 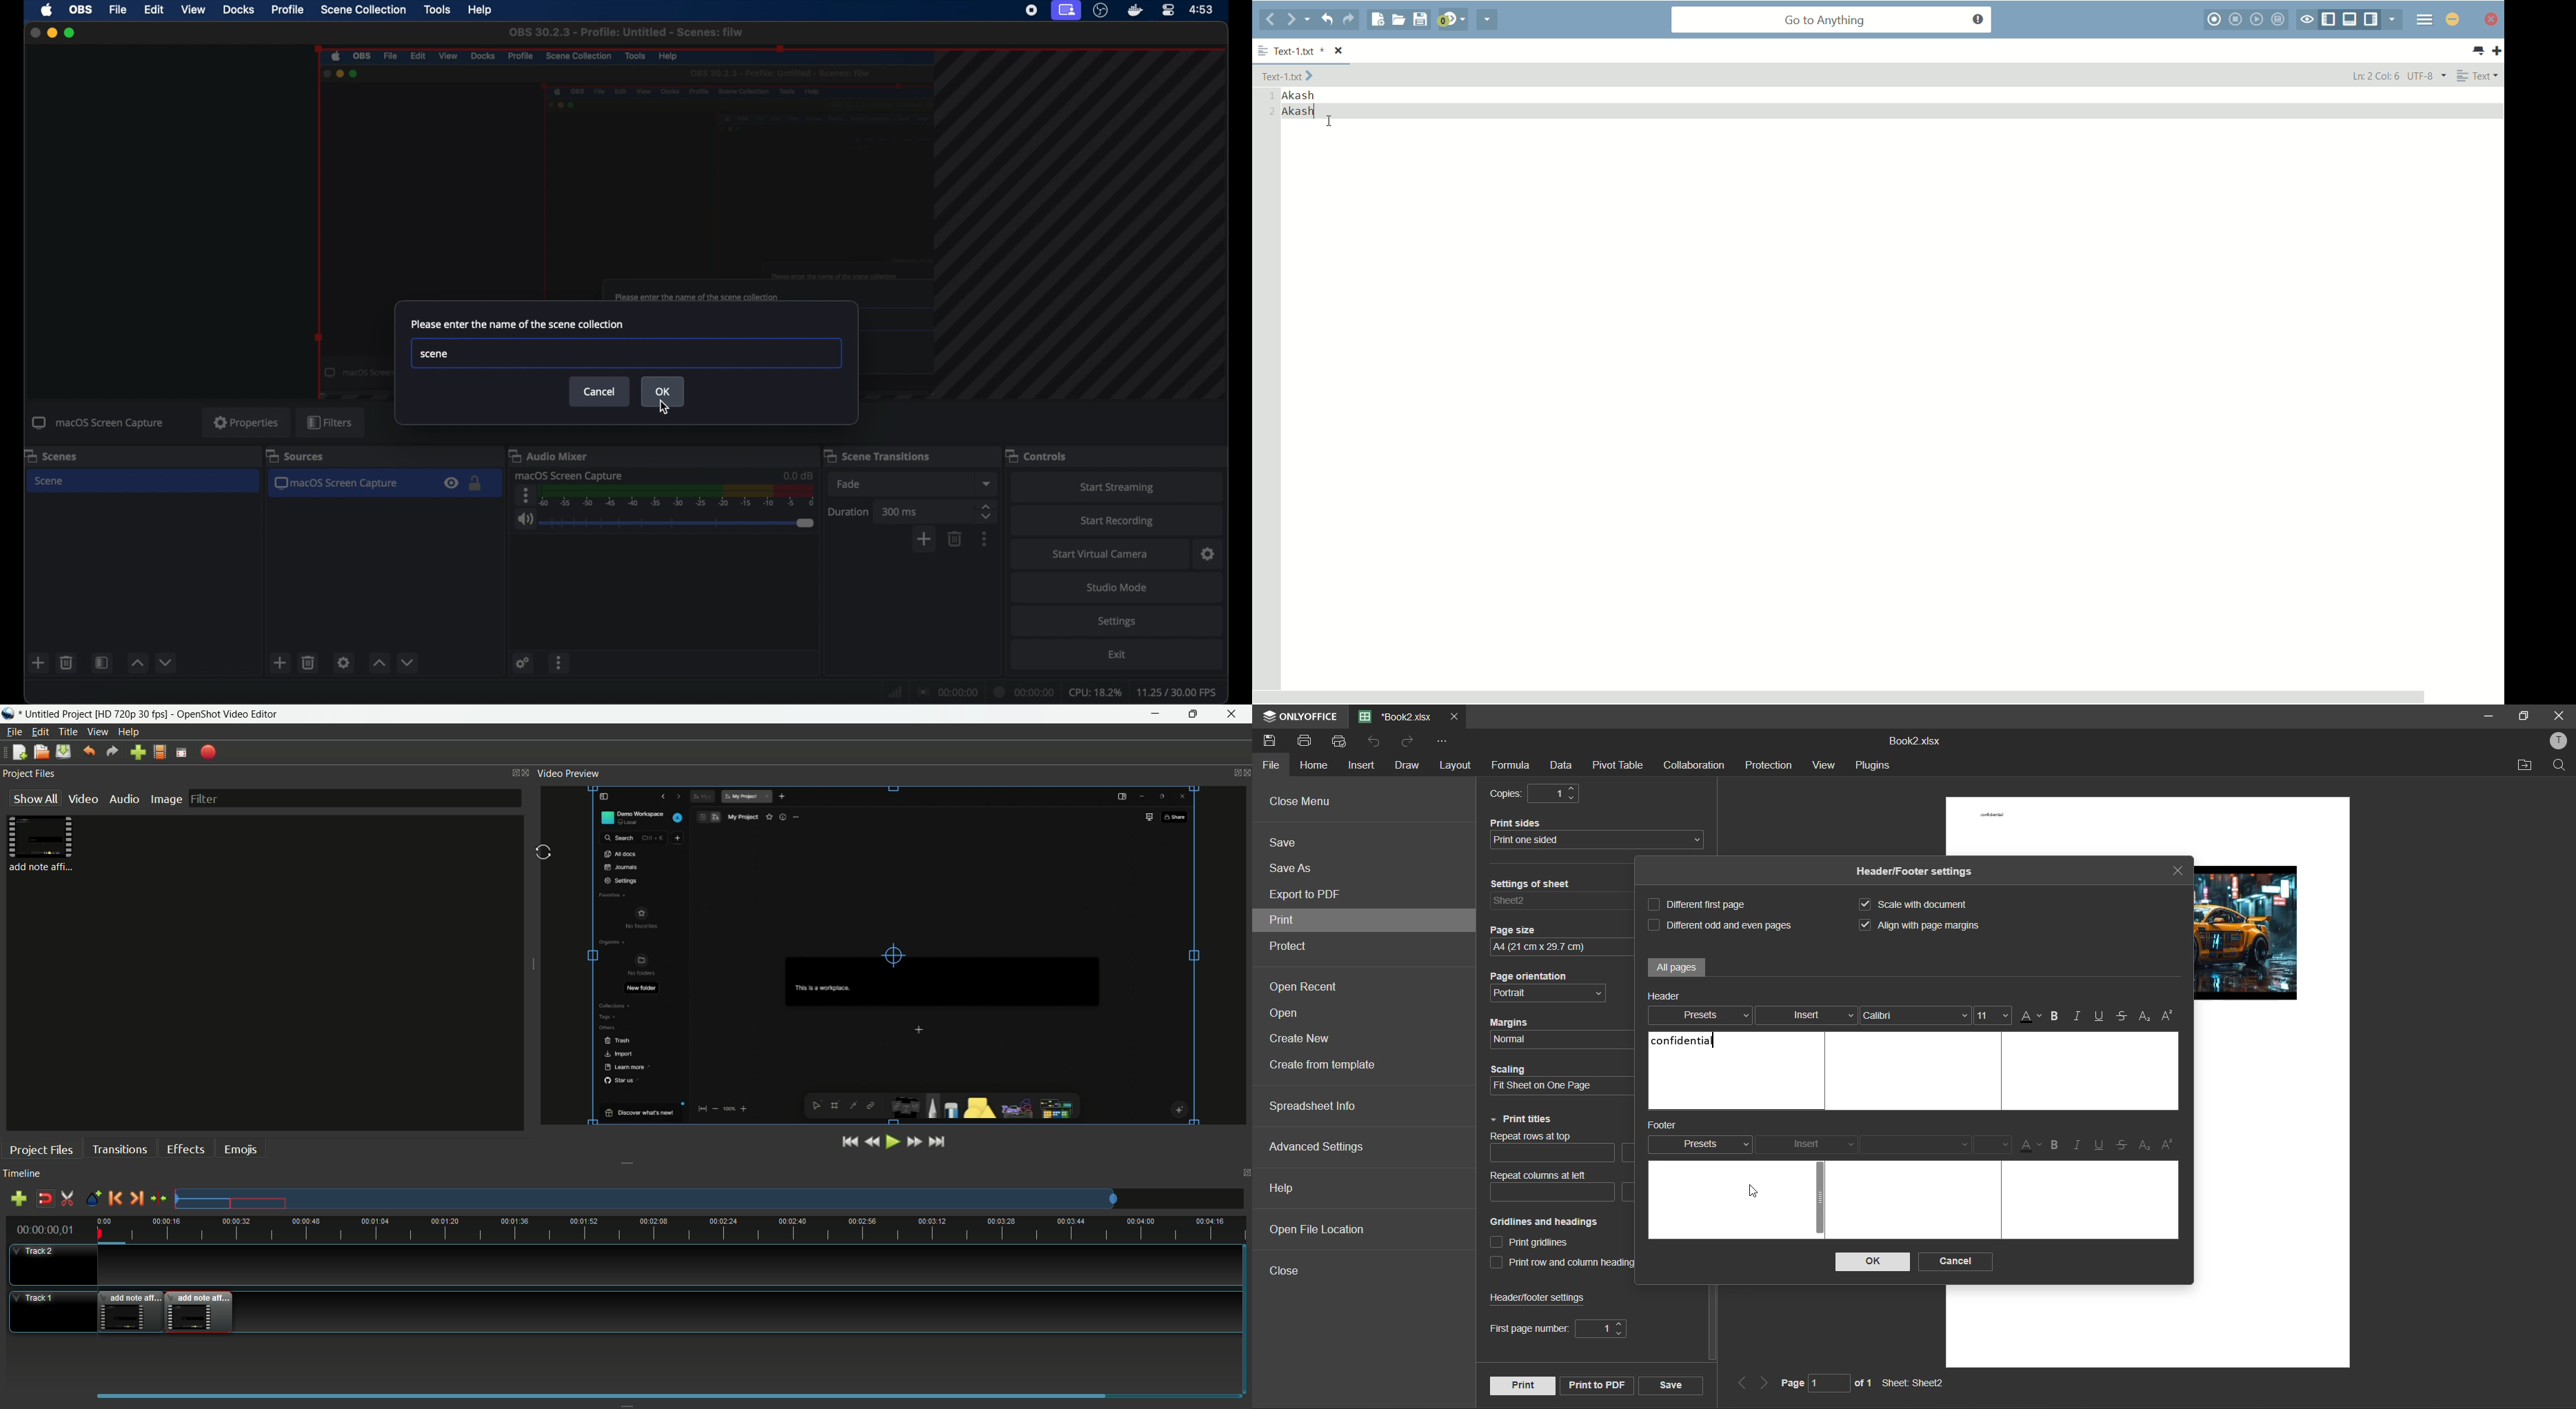 What do you see at coordinates (987, 511) in the screenshot?
I see `stepper button` at bounding box center [987, 511].